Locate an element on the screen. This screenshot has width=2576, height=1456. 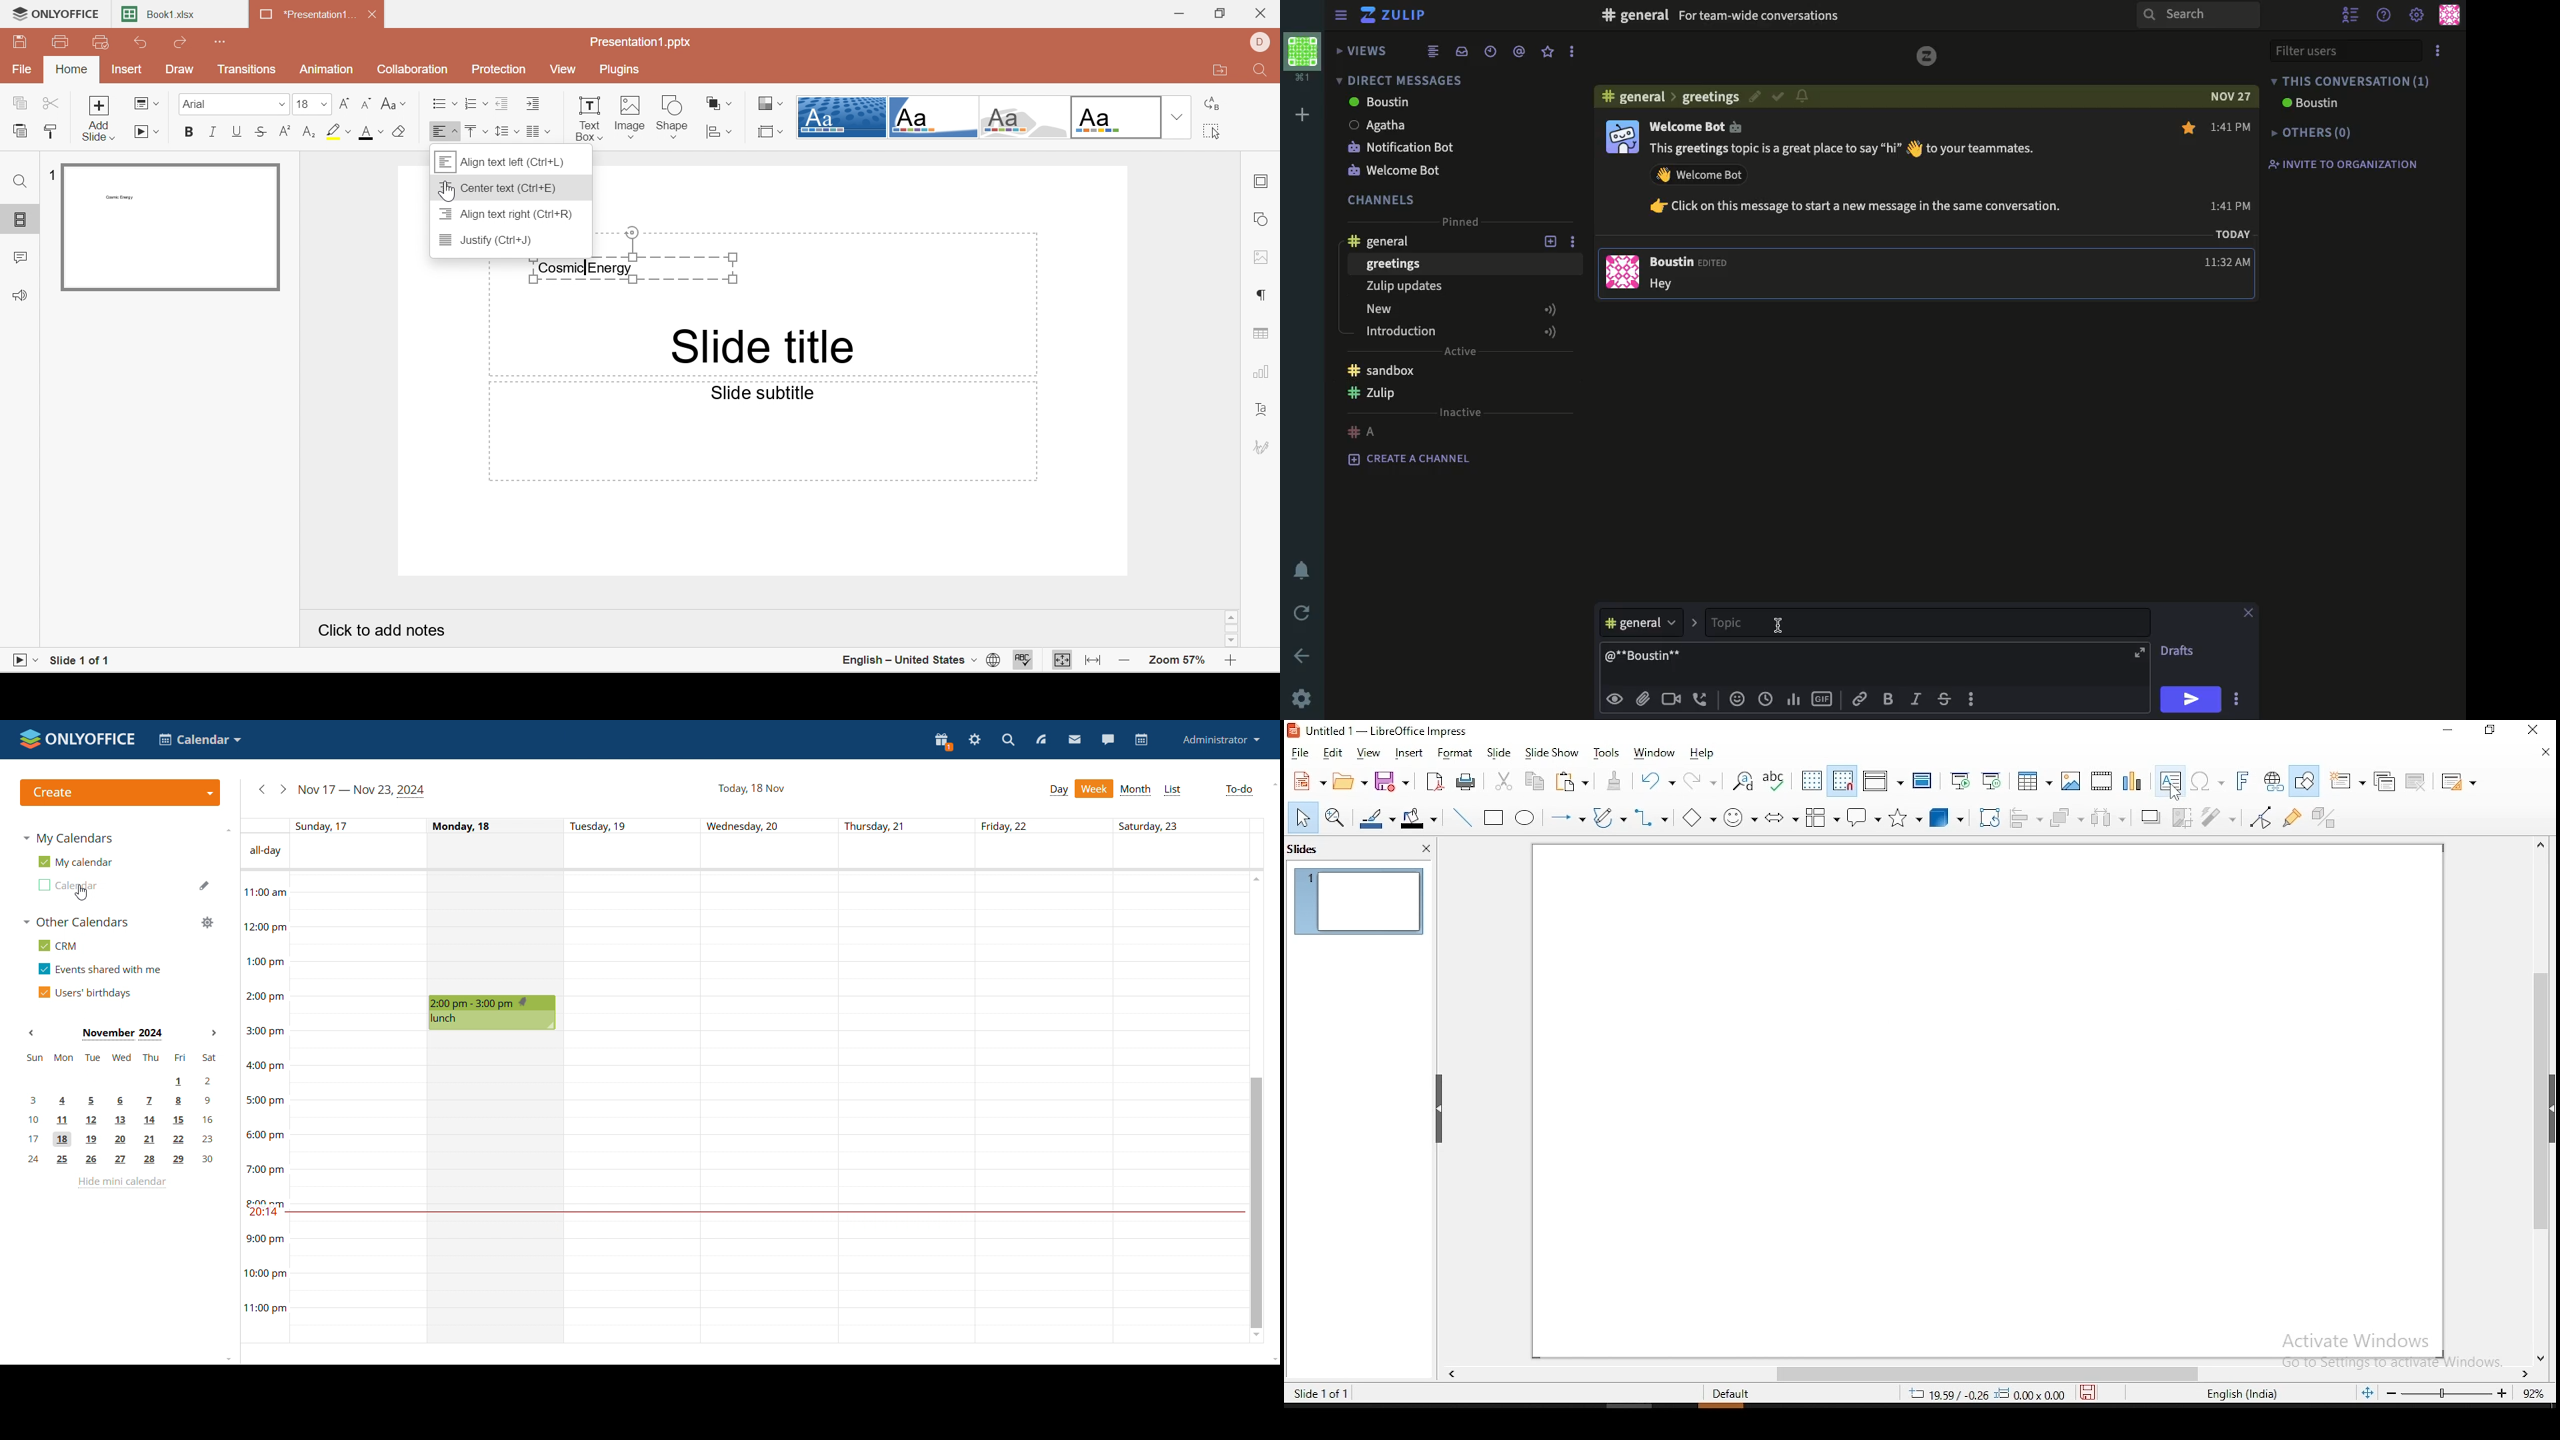
list view is located at coordinates (1432, 50).